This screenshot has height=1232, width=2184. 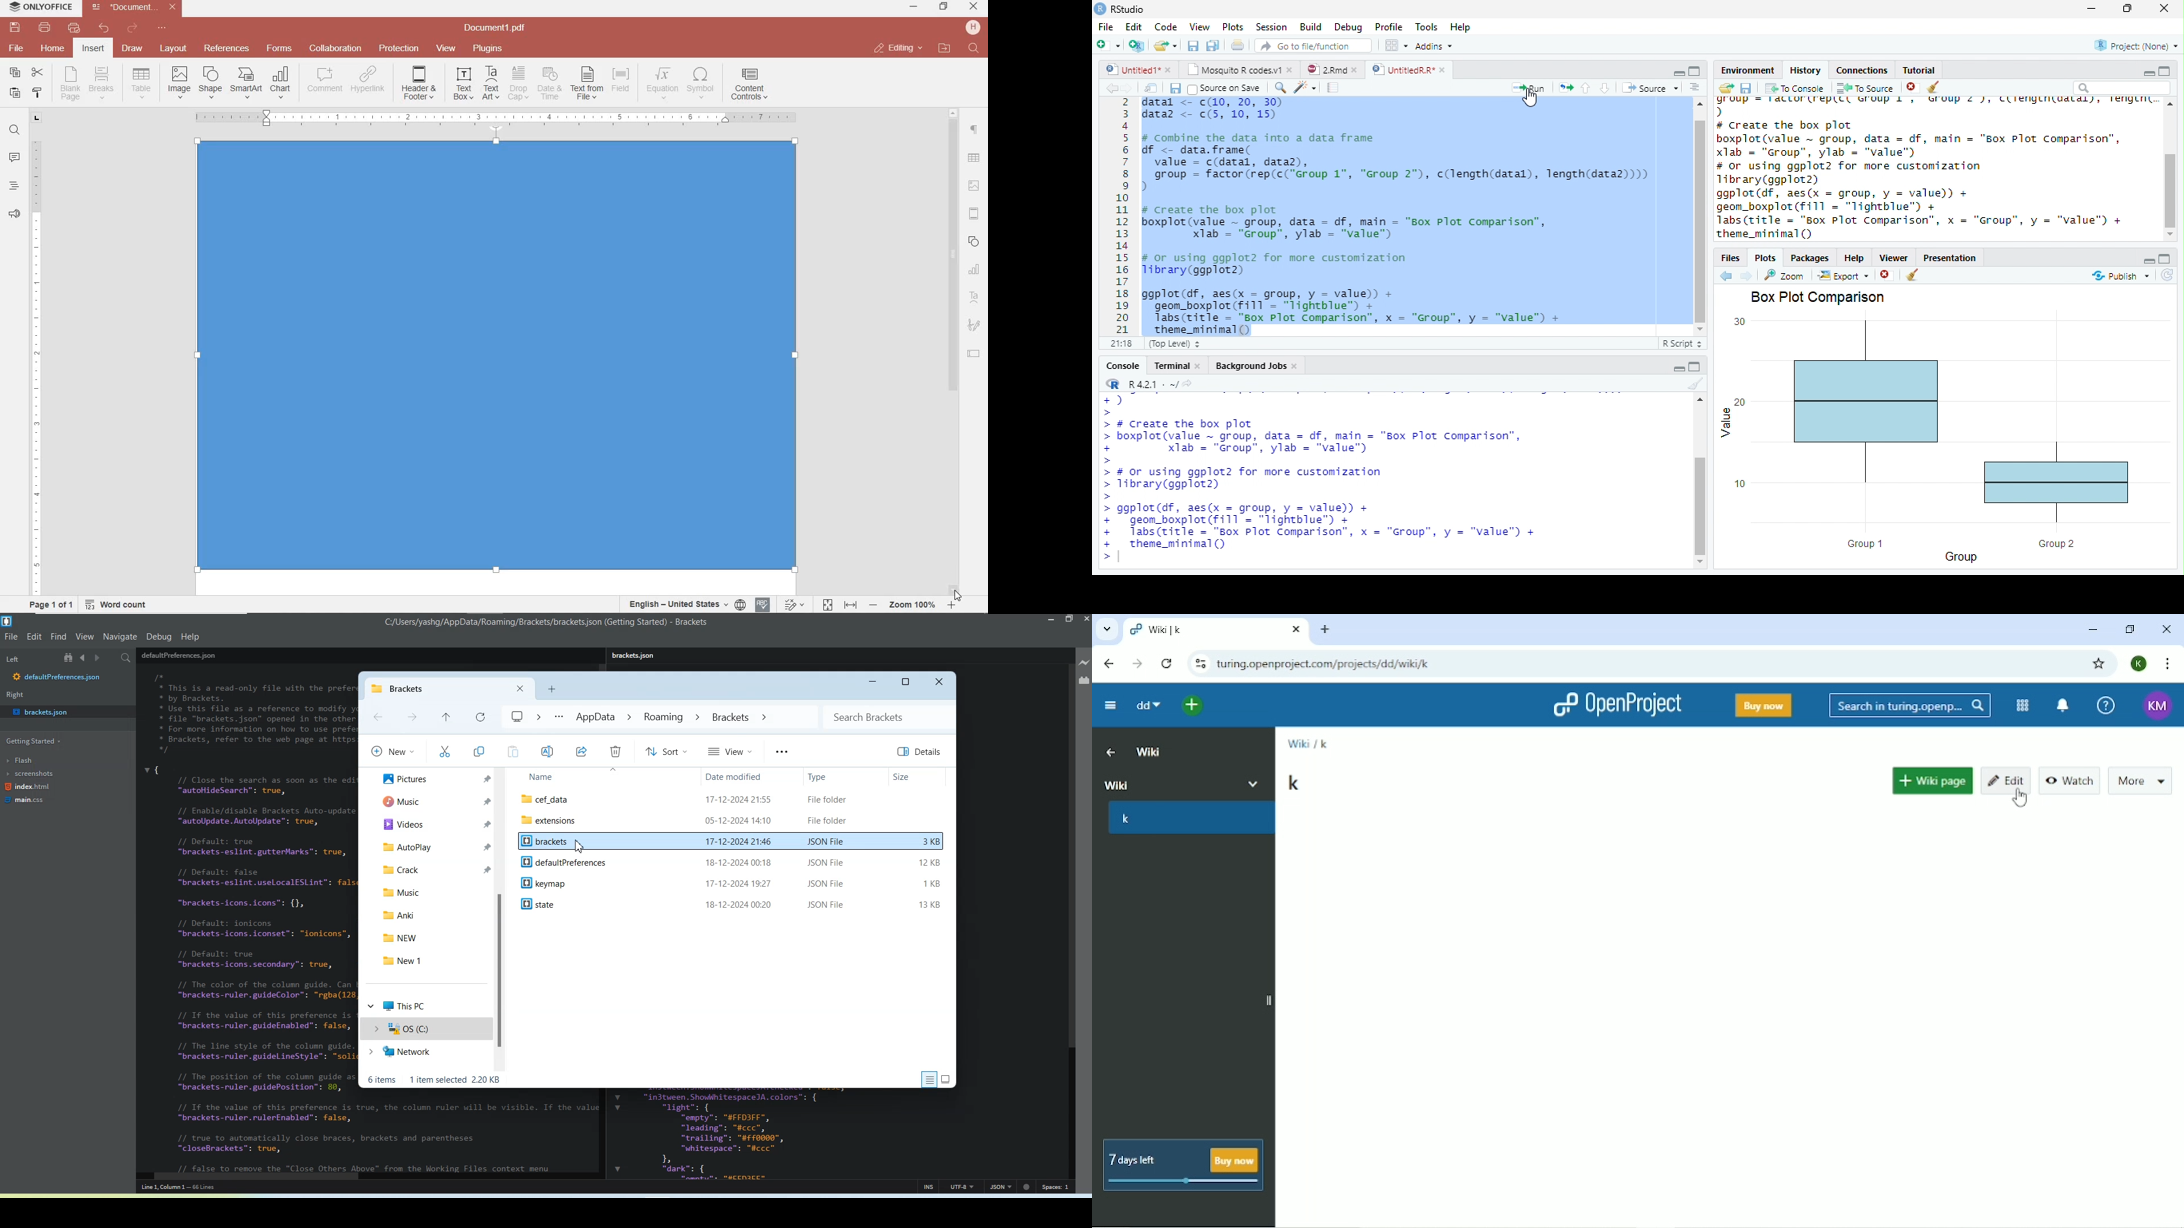 I want to click on forms, so click(x=279, y=48).